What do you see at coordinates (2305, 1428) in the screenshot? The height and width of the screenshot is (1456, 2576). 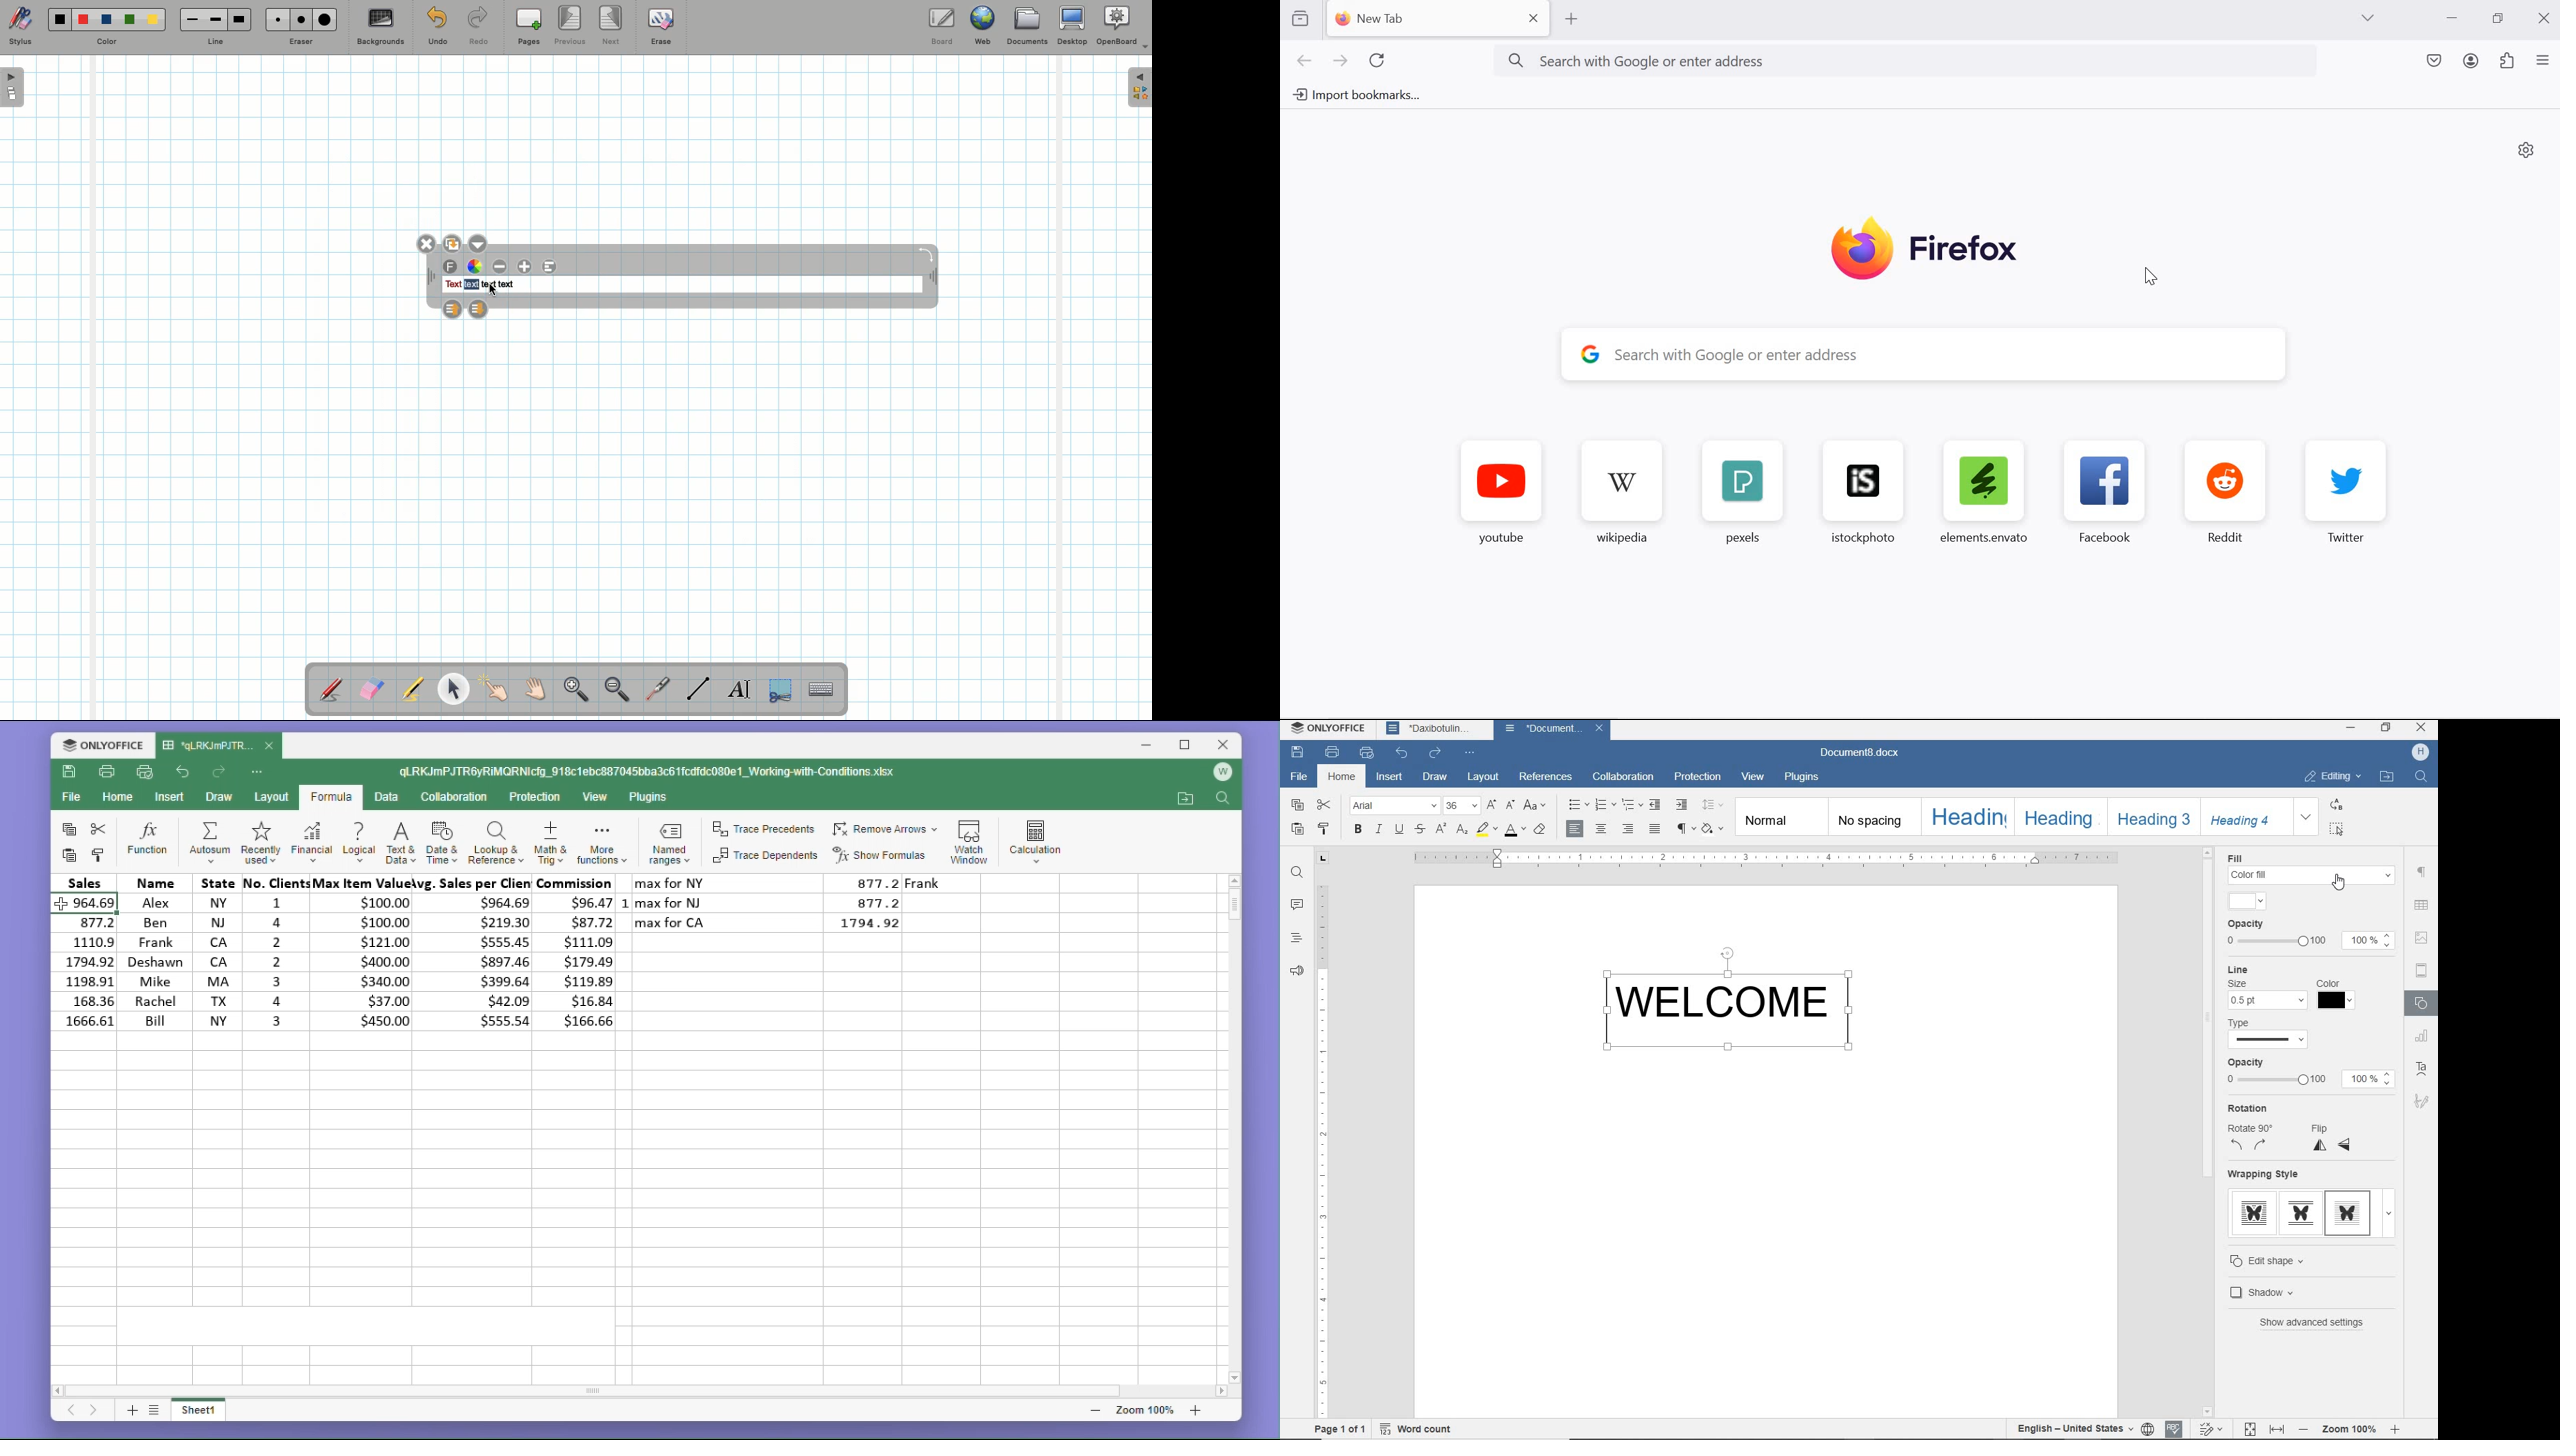 I see `Zoom out` at bounding box center [2305, 1428].